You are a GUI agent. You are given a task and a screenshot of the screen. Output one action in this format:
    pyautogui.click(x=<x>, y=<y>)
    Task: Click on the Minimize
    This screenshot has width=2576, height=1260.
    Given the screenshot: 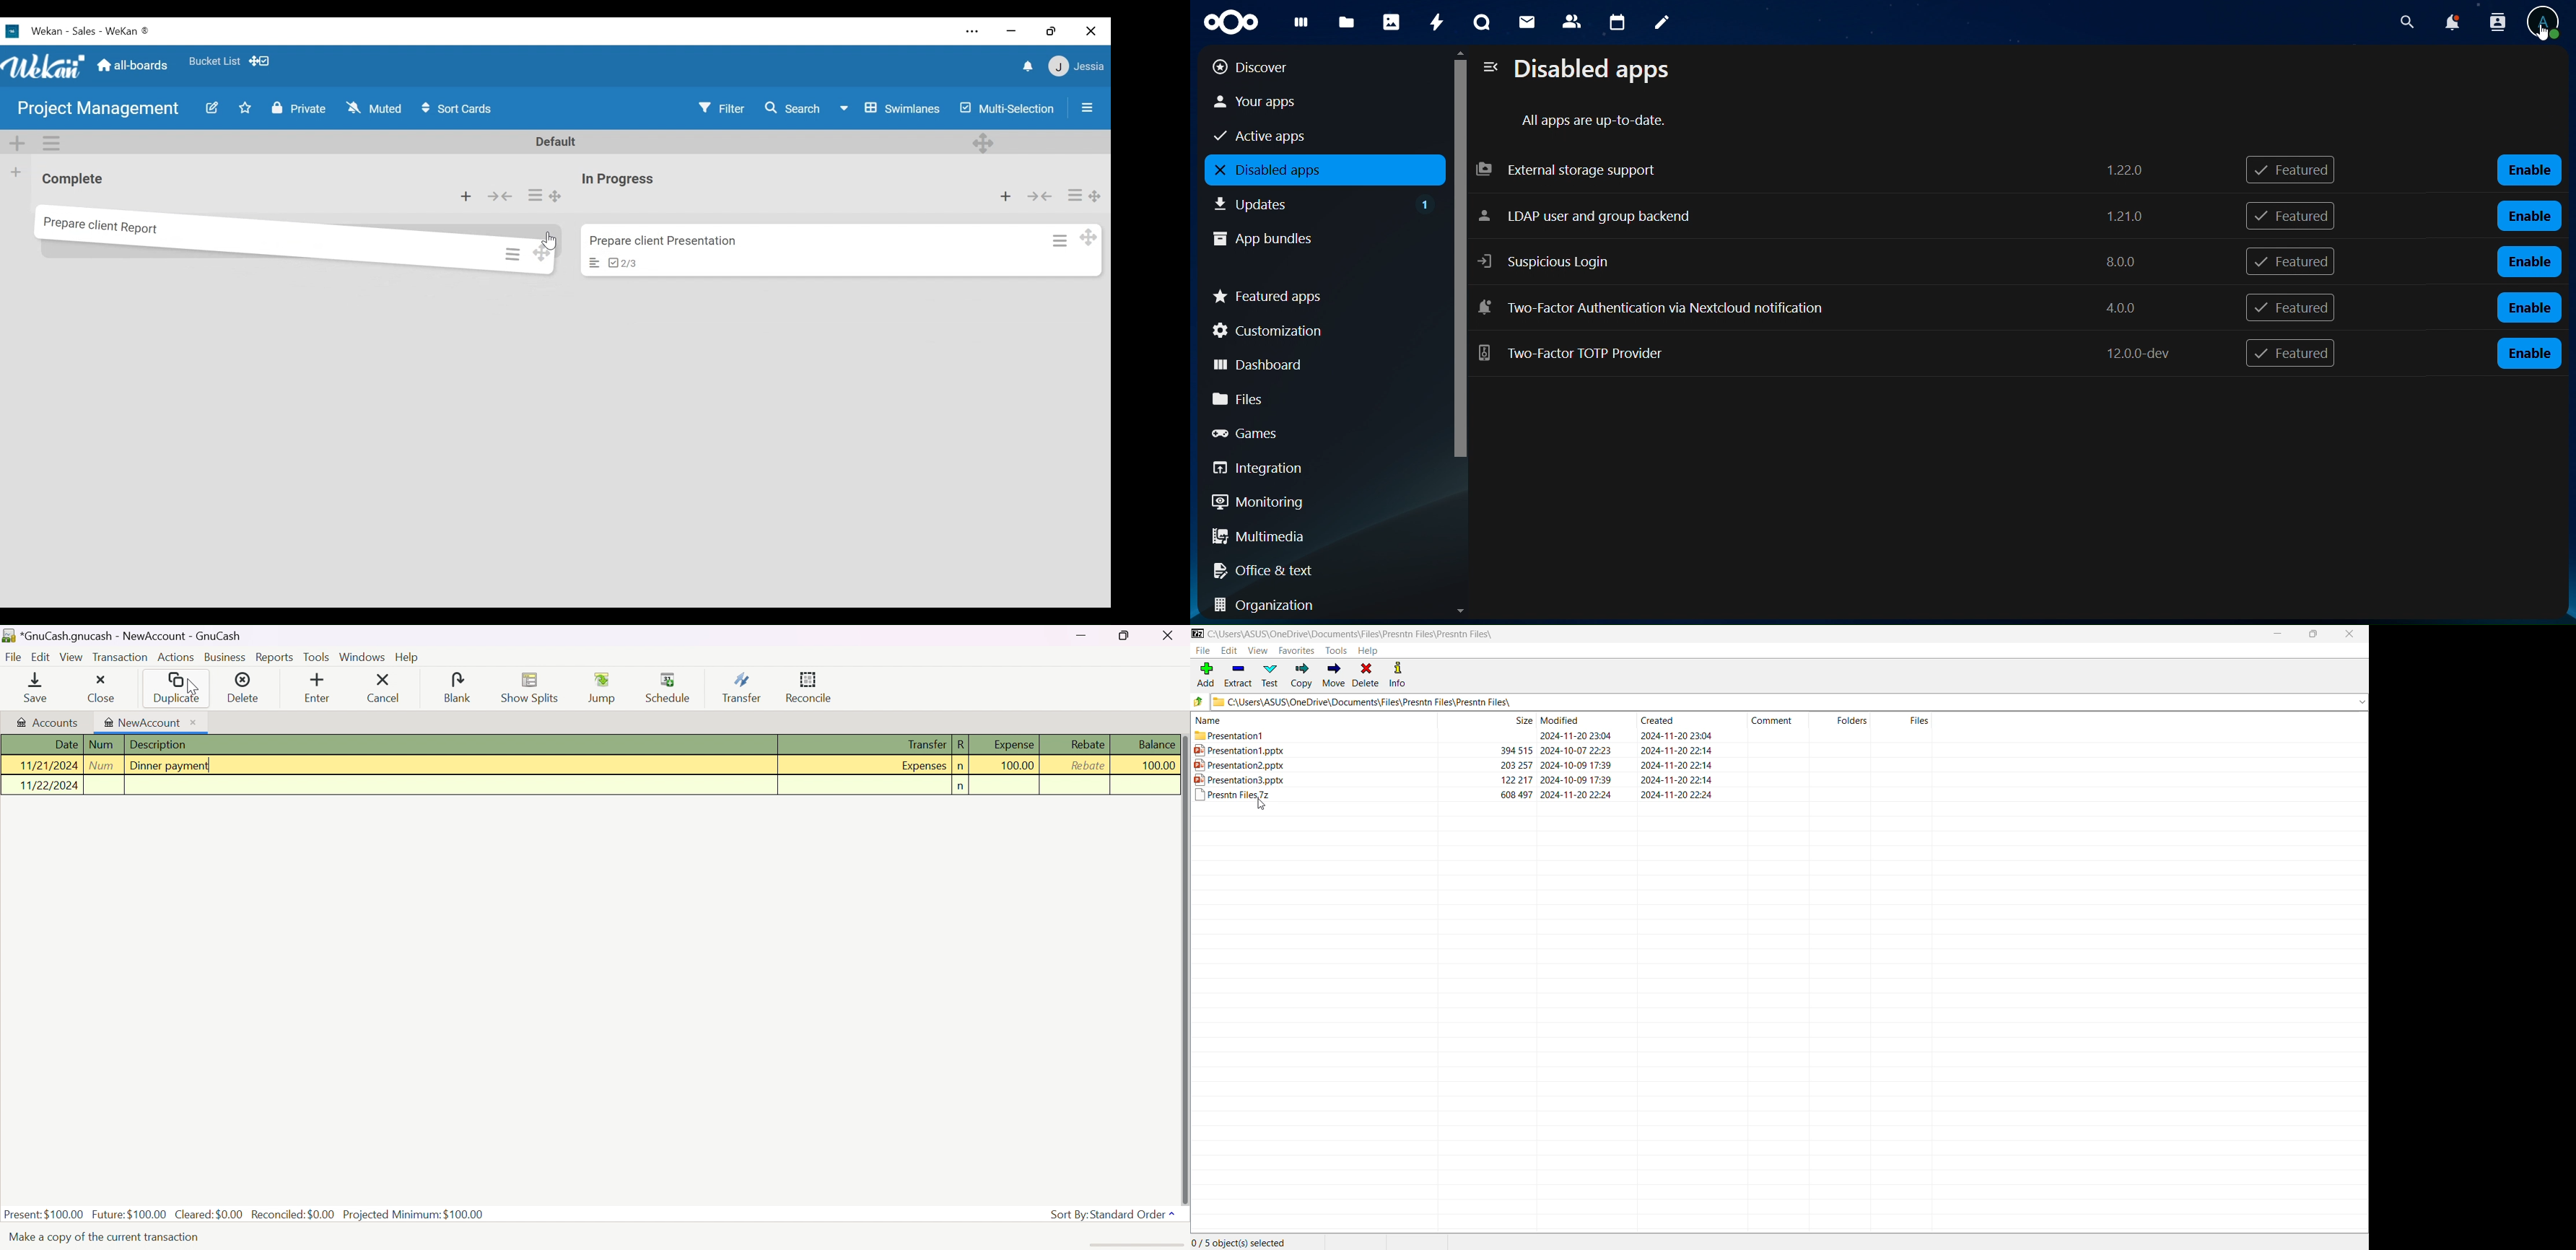 What is the action you would take?
    pyautogui.click(x=1081, y=634)
    